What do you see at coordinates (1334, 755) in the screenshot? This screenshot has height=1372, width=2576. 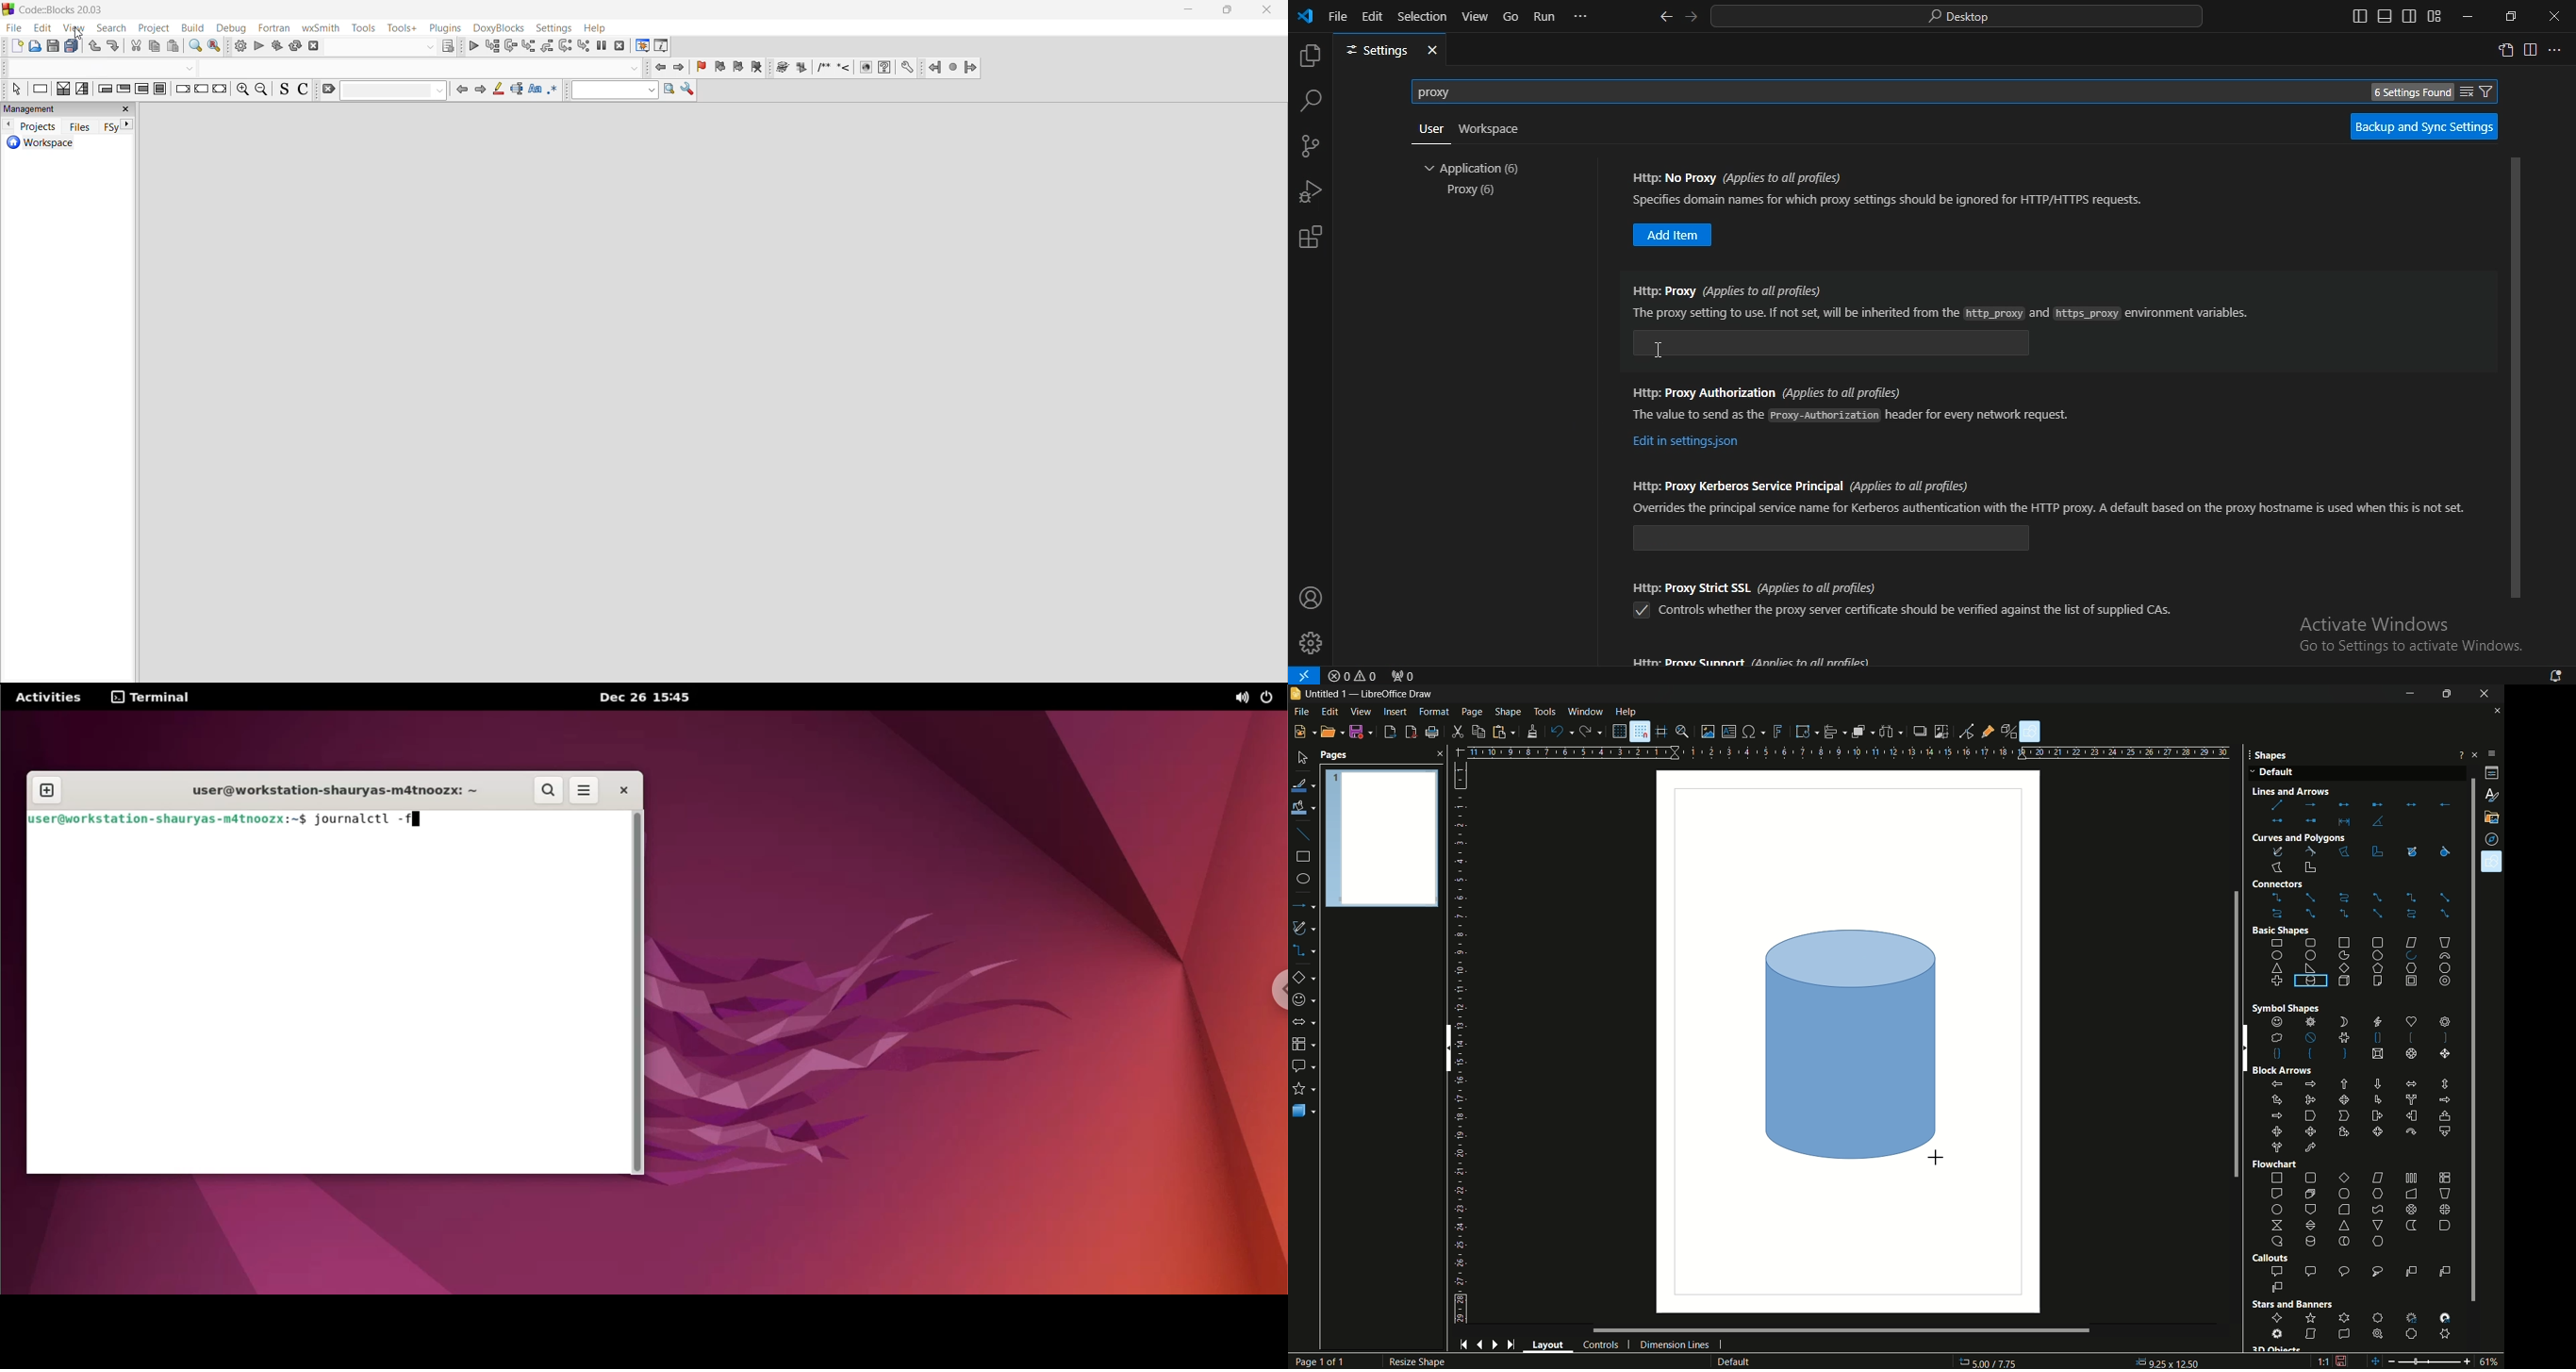 I see `pages` at bounding box center [1334, 755].